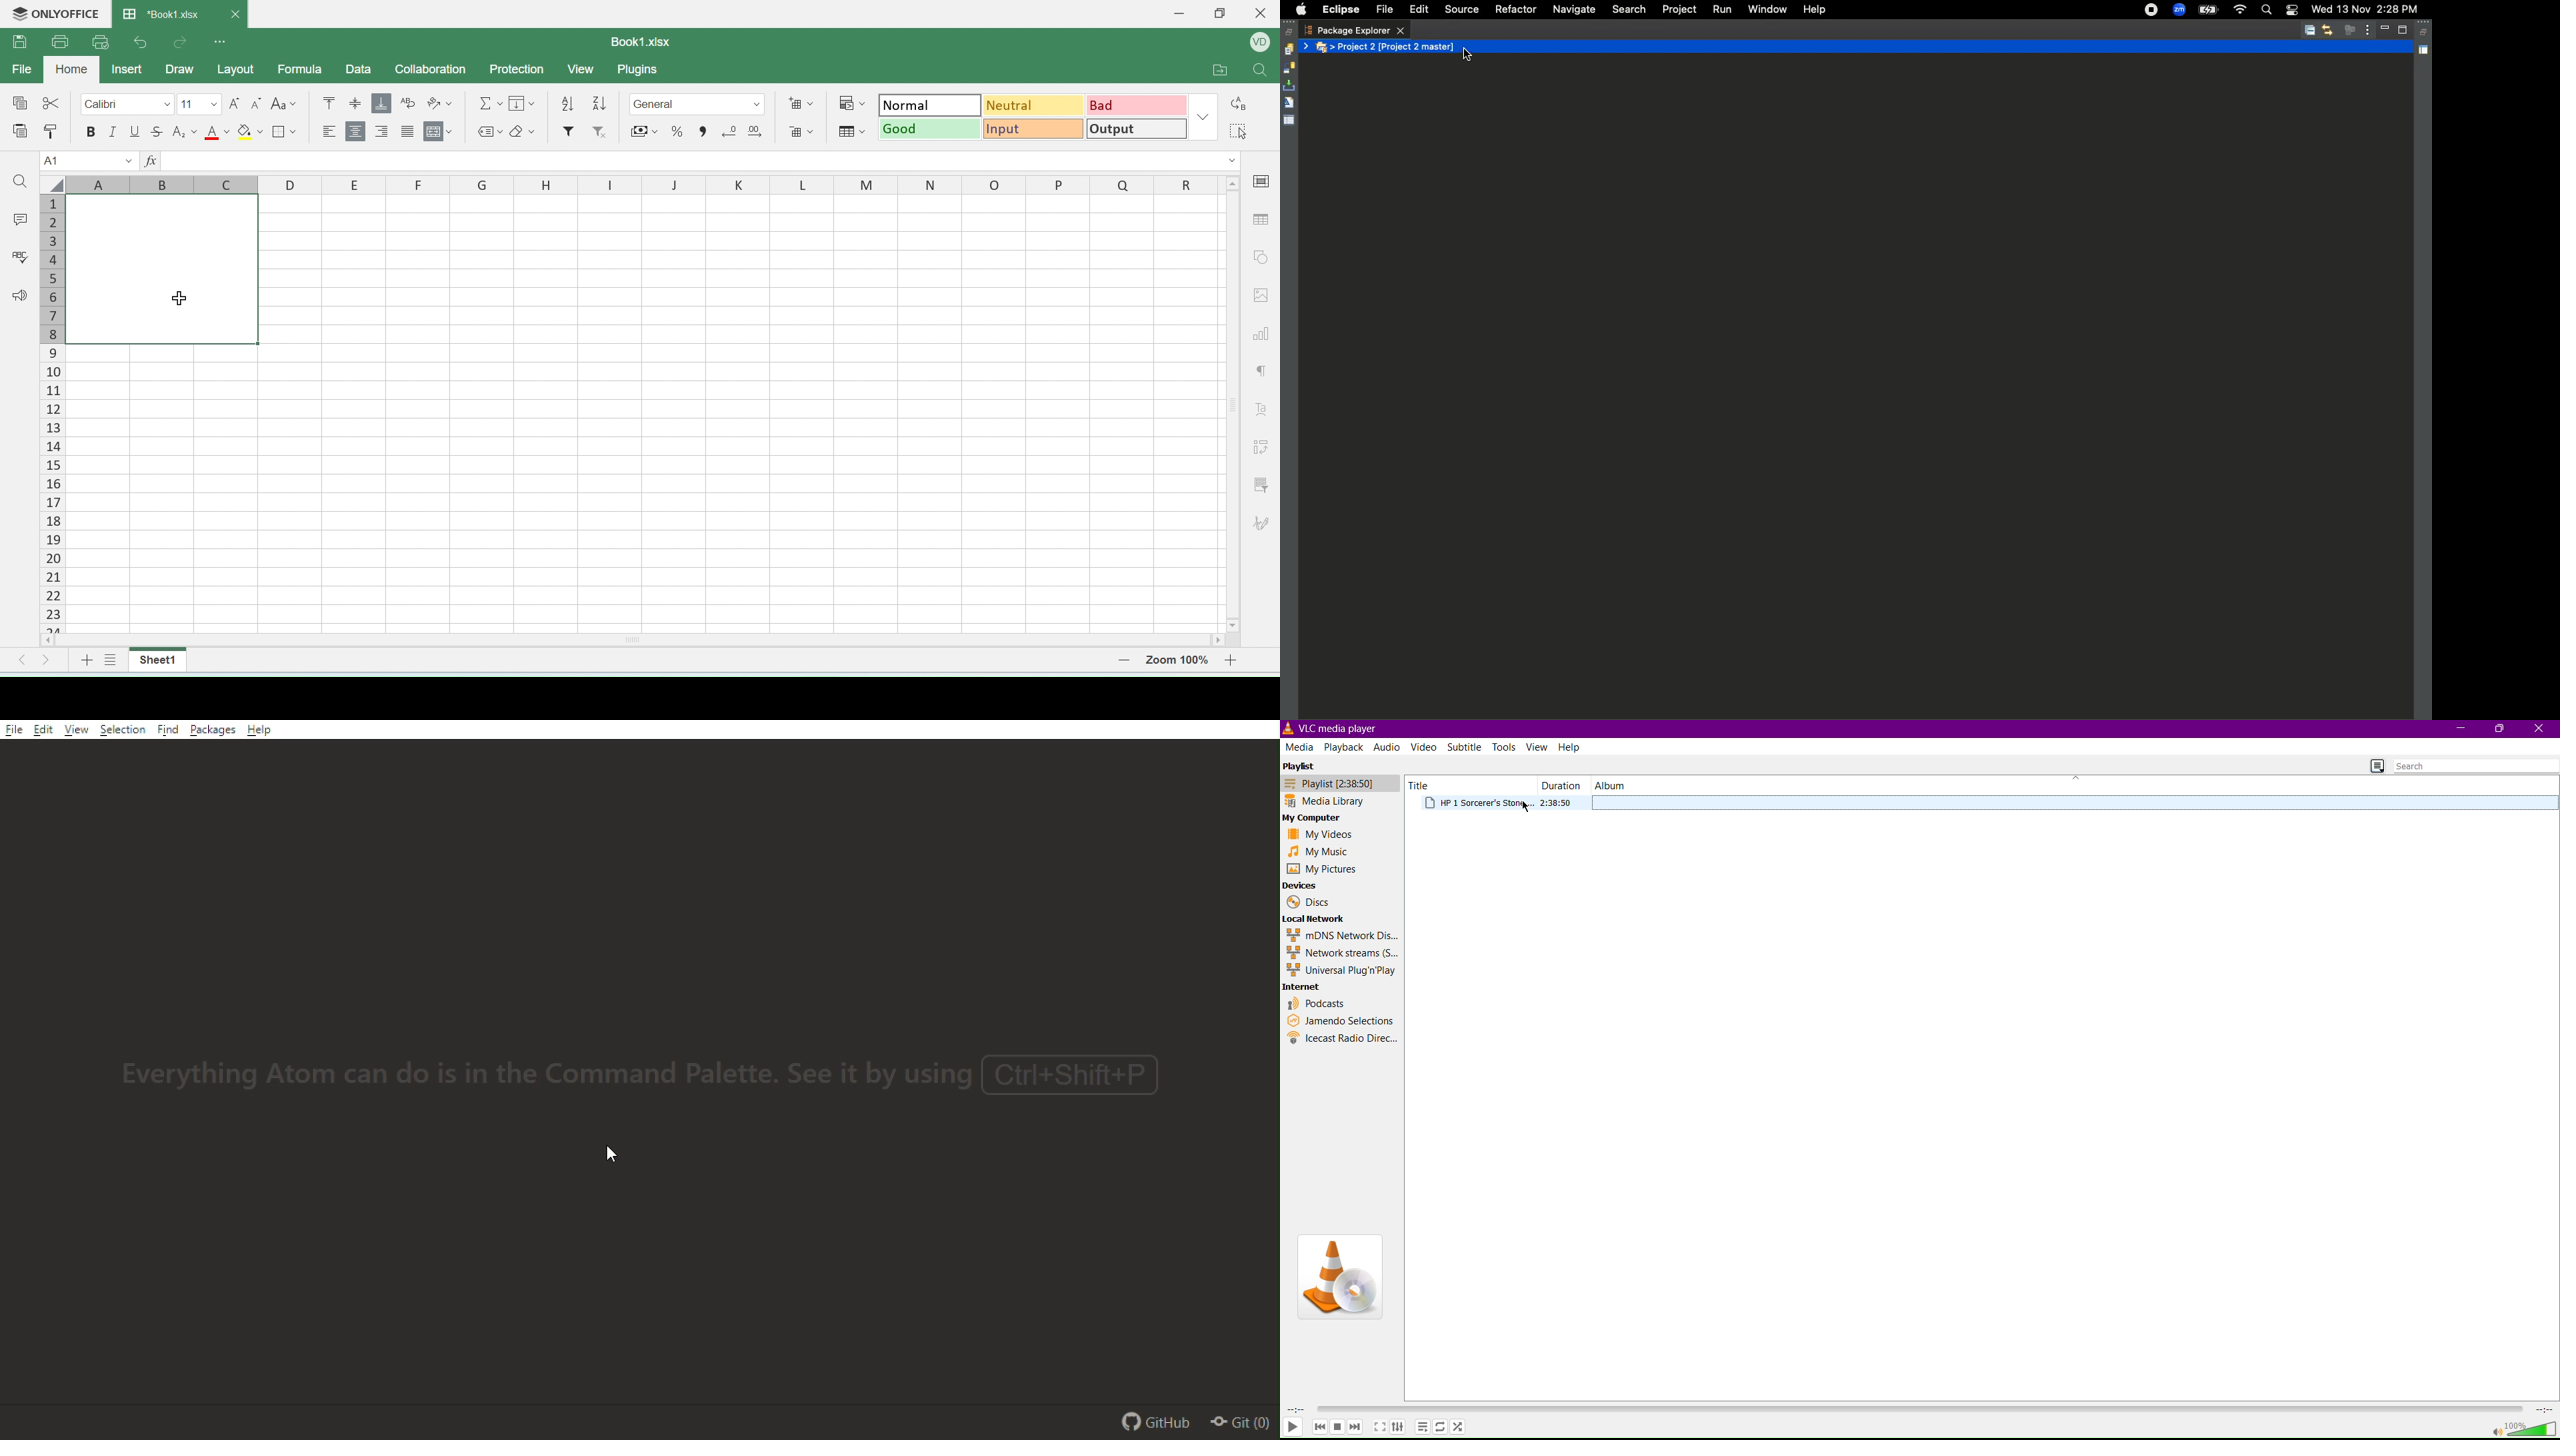 The height and width of the screenshot is (1456, 2576). I want to click on My Music, so click(1319, 851).